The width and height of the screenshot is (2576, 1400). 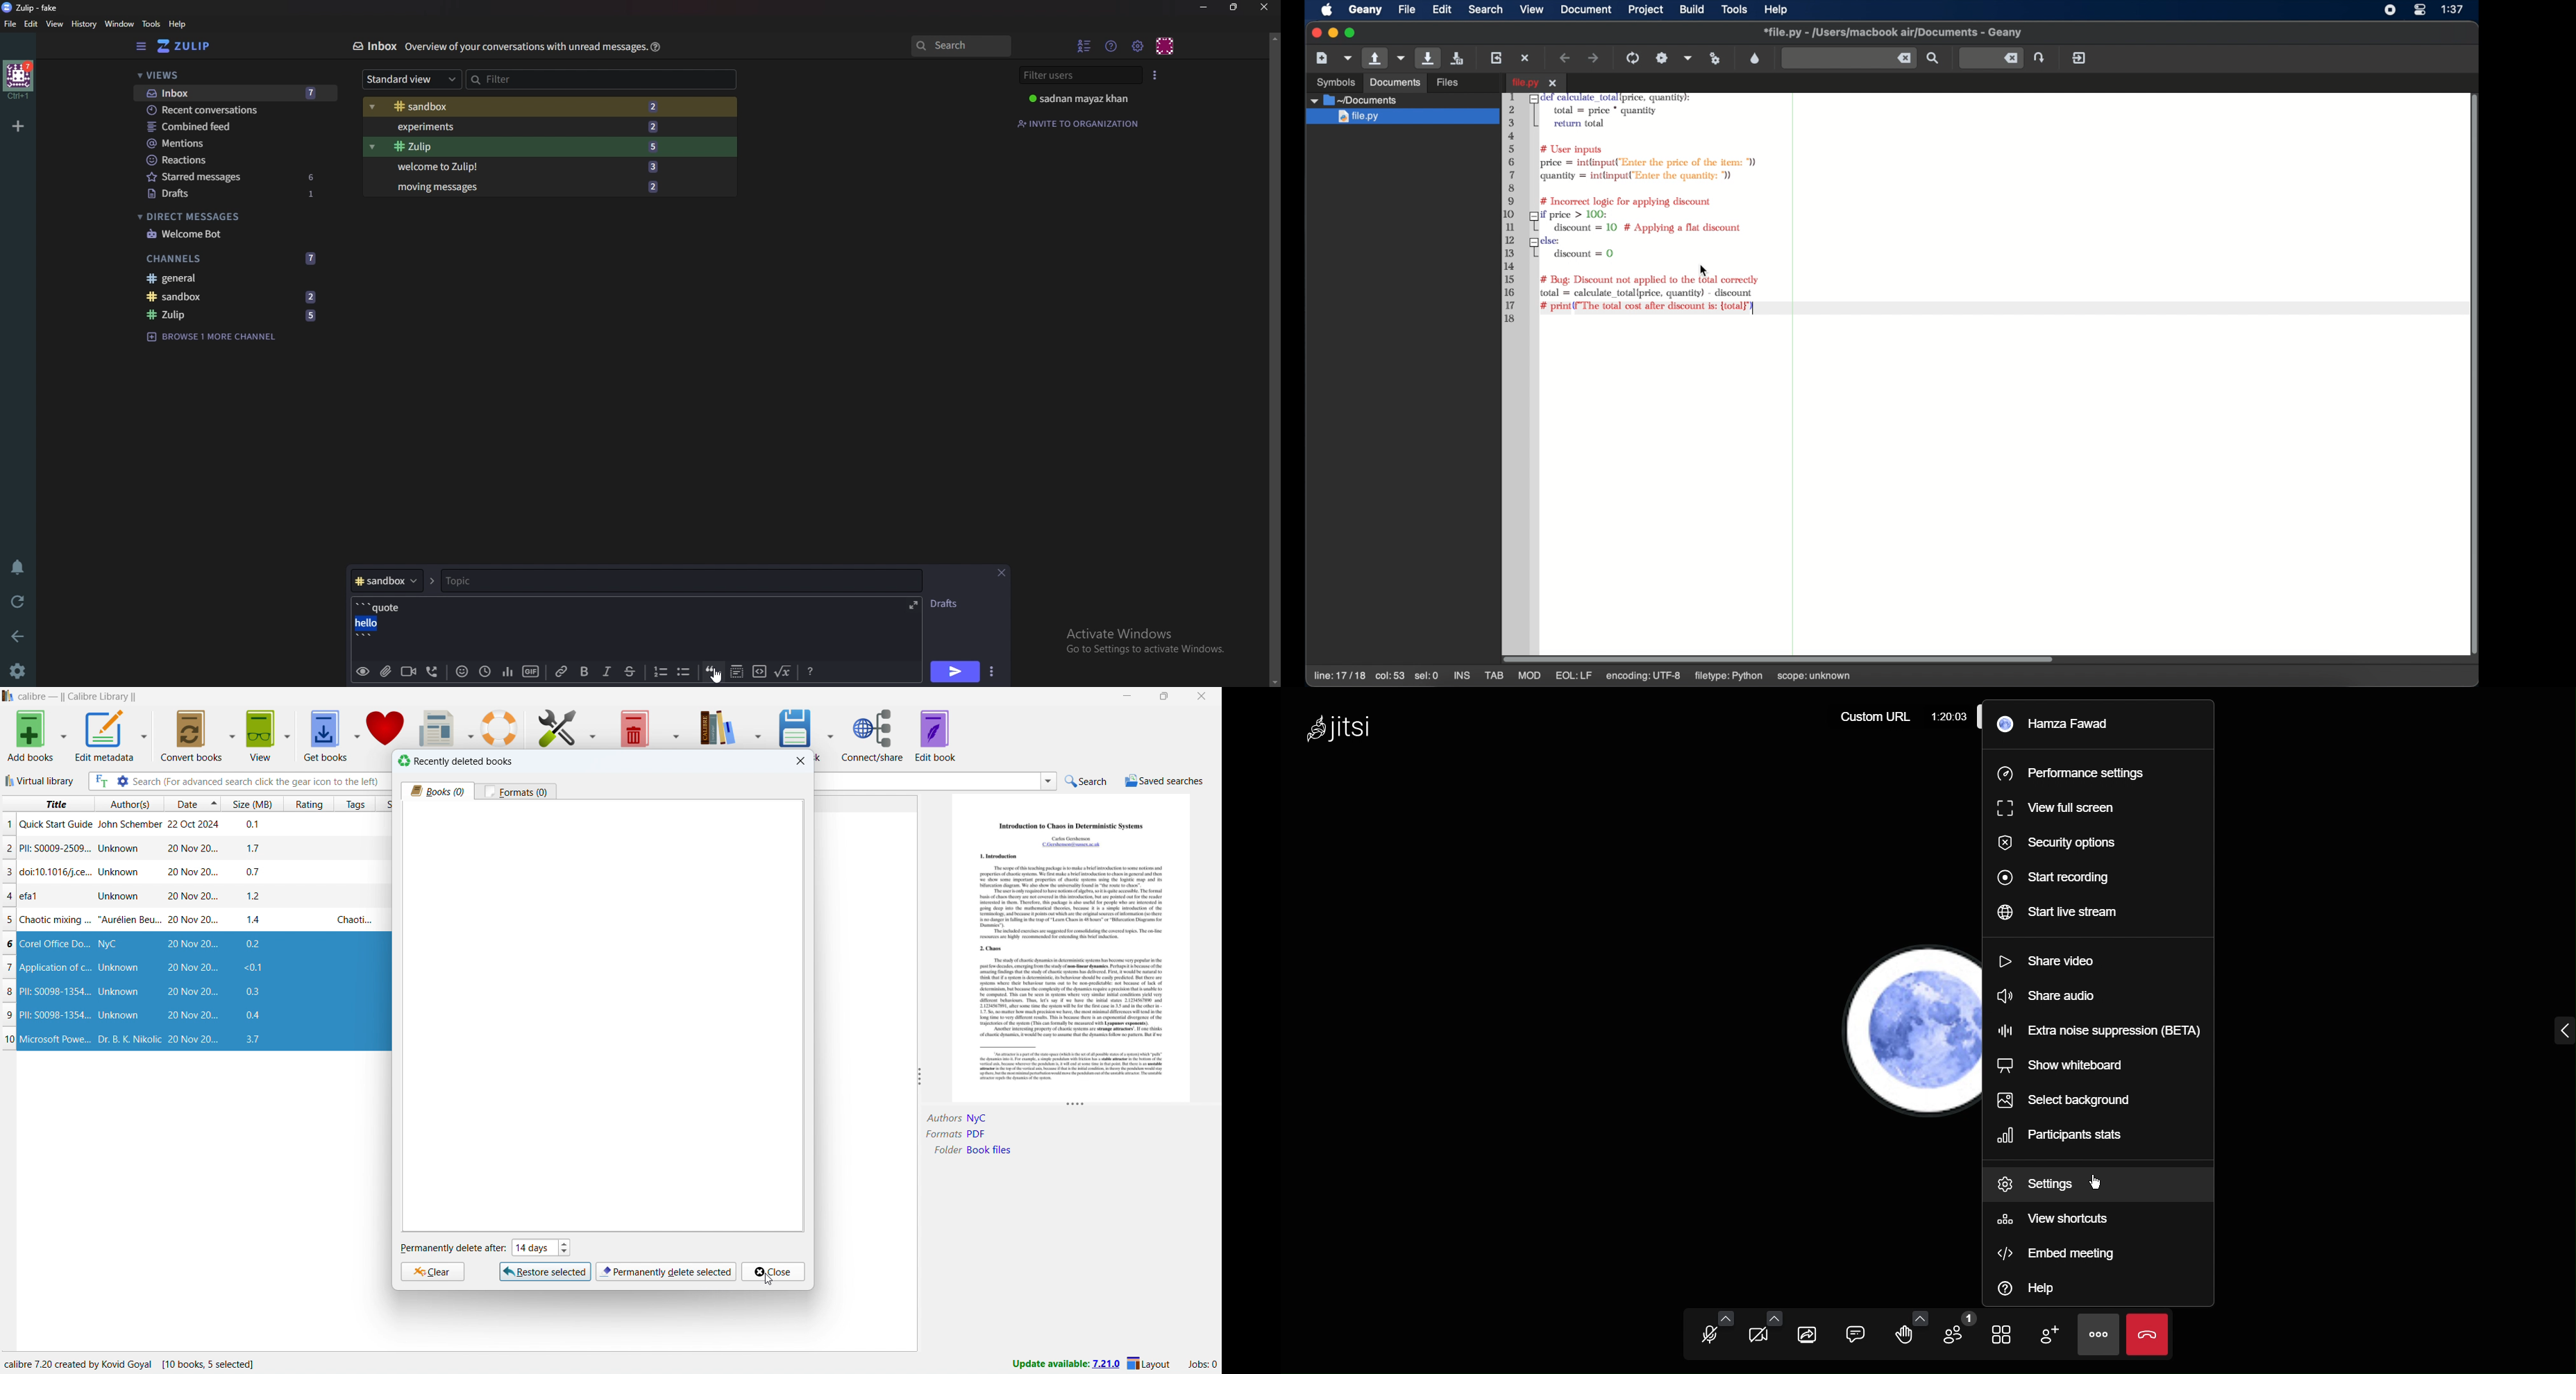 What do you see at coordinates (1083, 123) in the screenshot?
I see `Invite to organization` at bounding box center [1083, 123].